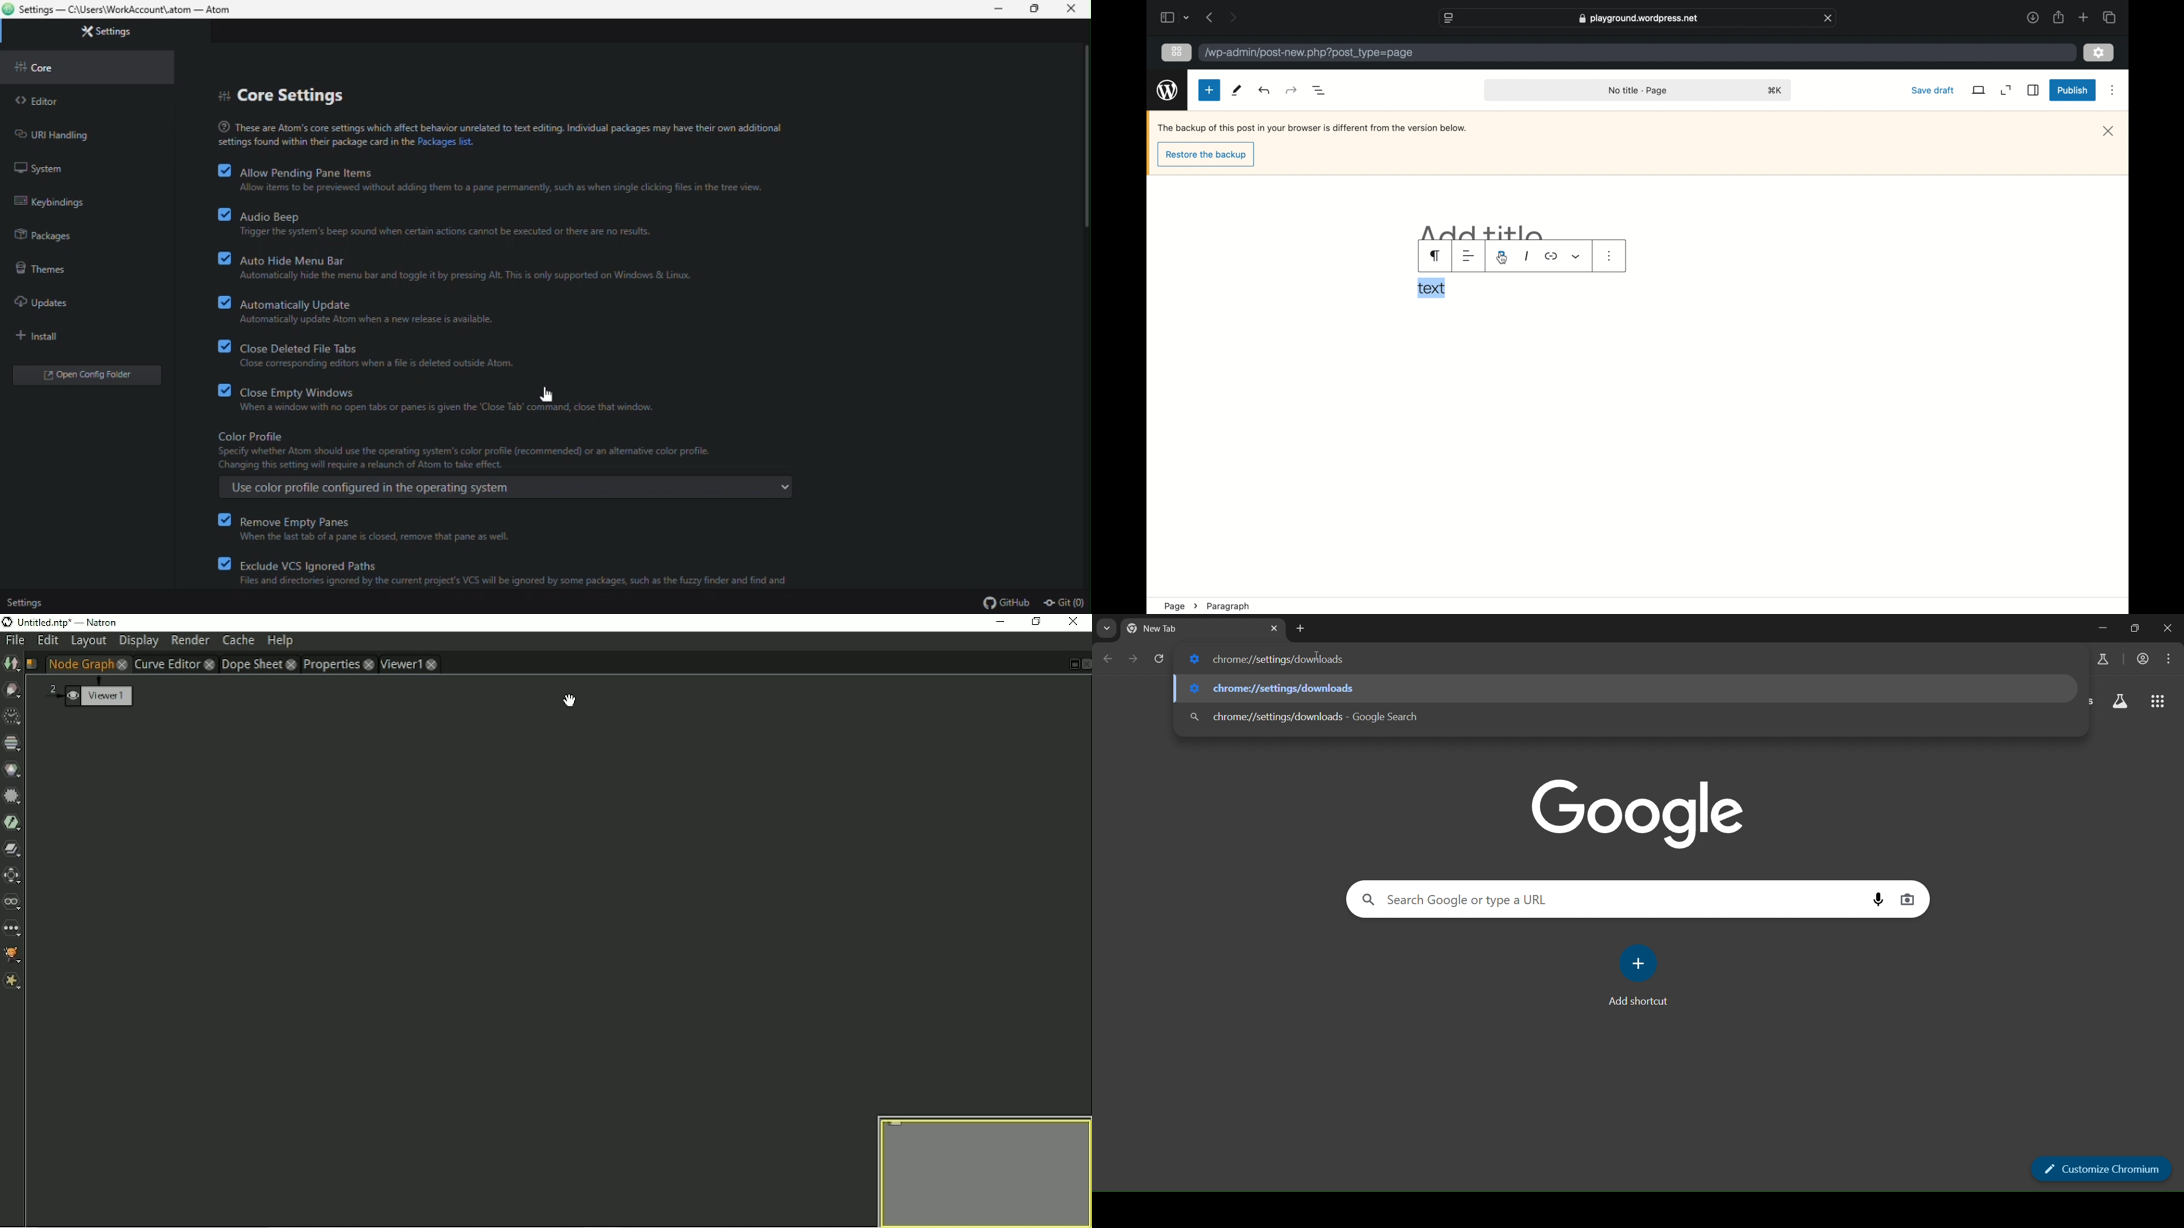 The width and height of the screenshot is (2184, 1232). I want to click on grid view, so click(1177, 52).